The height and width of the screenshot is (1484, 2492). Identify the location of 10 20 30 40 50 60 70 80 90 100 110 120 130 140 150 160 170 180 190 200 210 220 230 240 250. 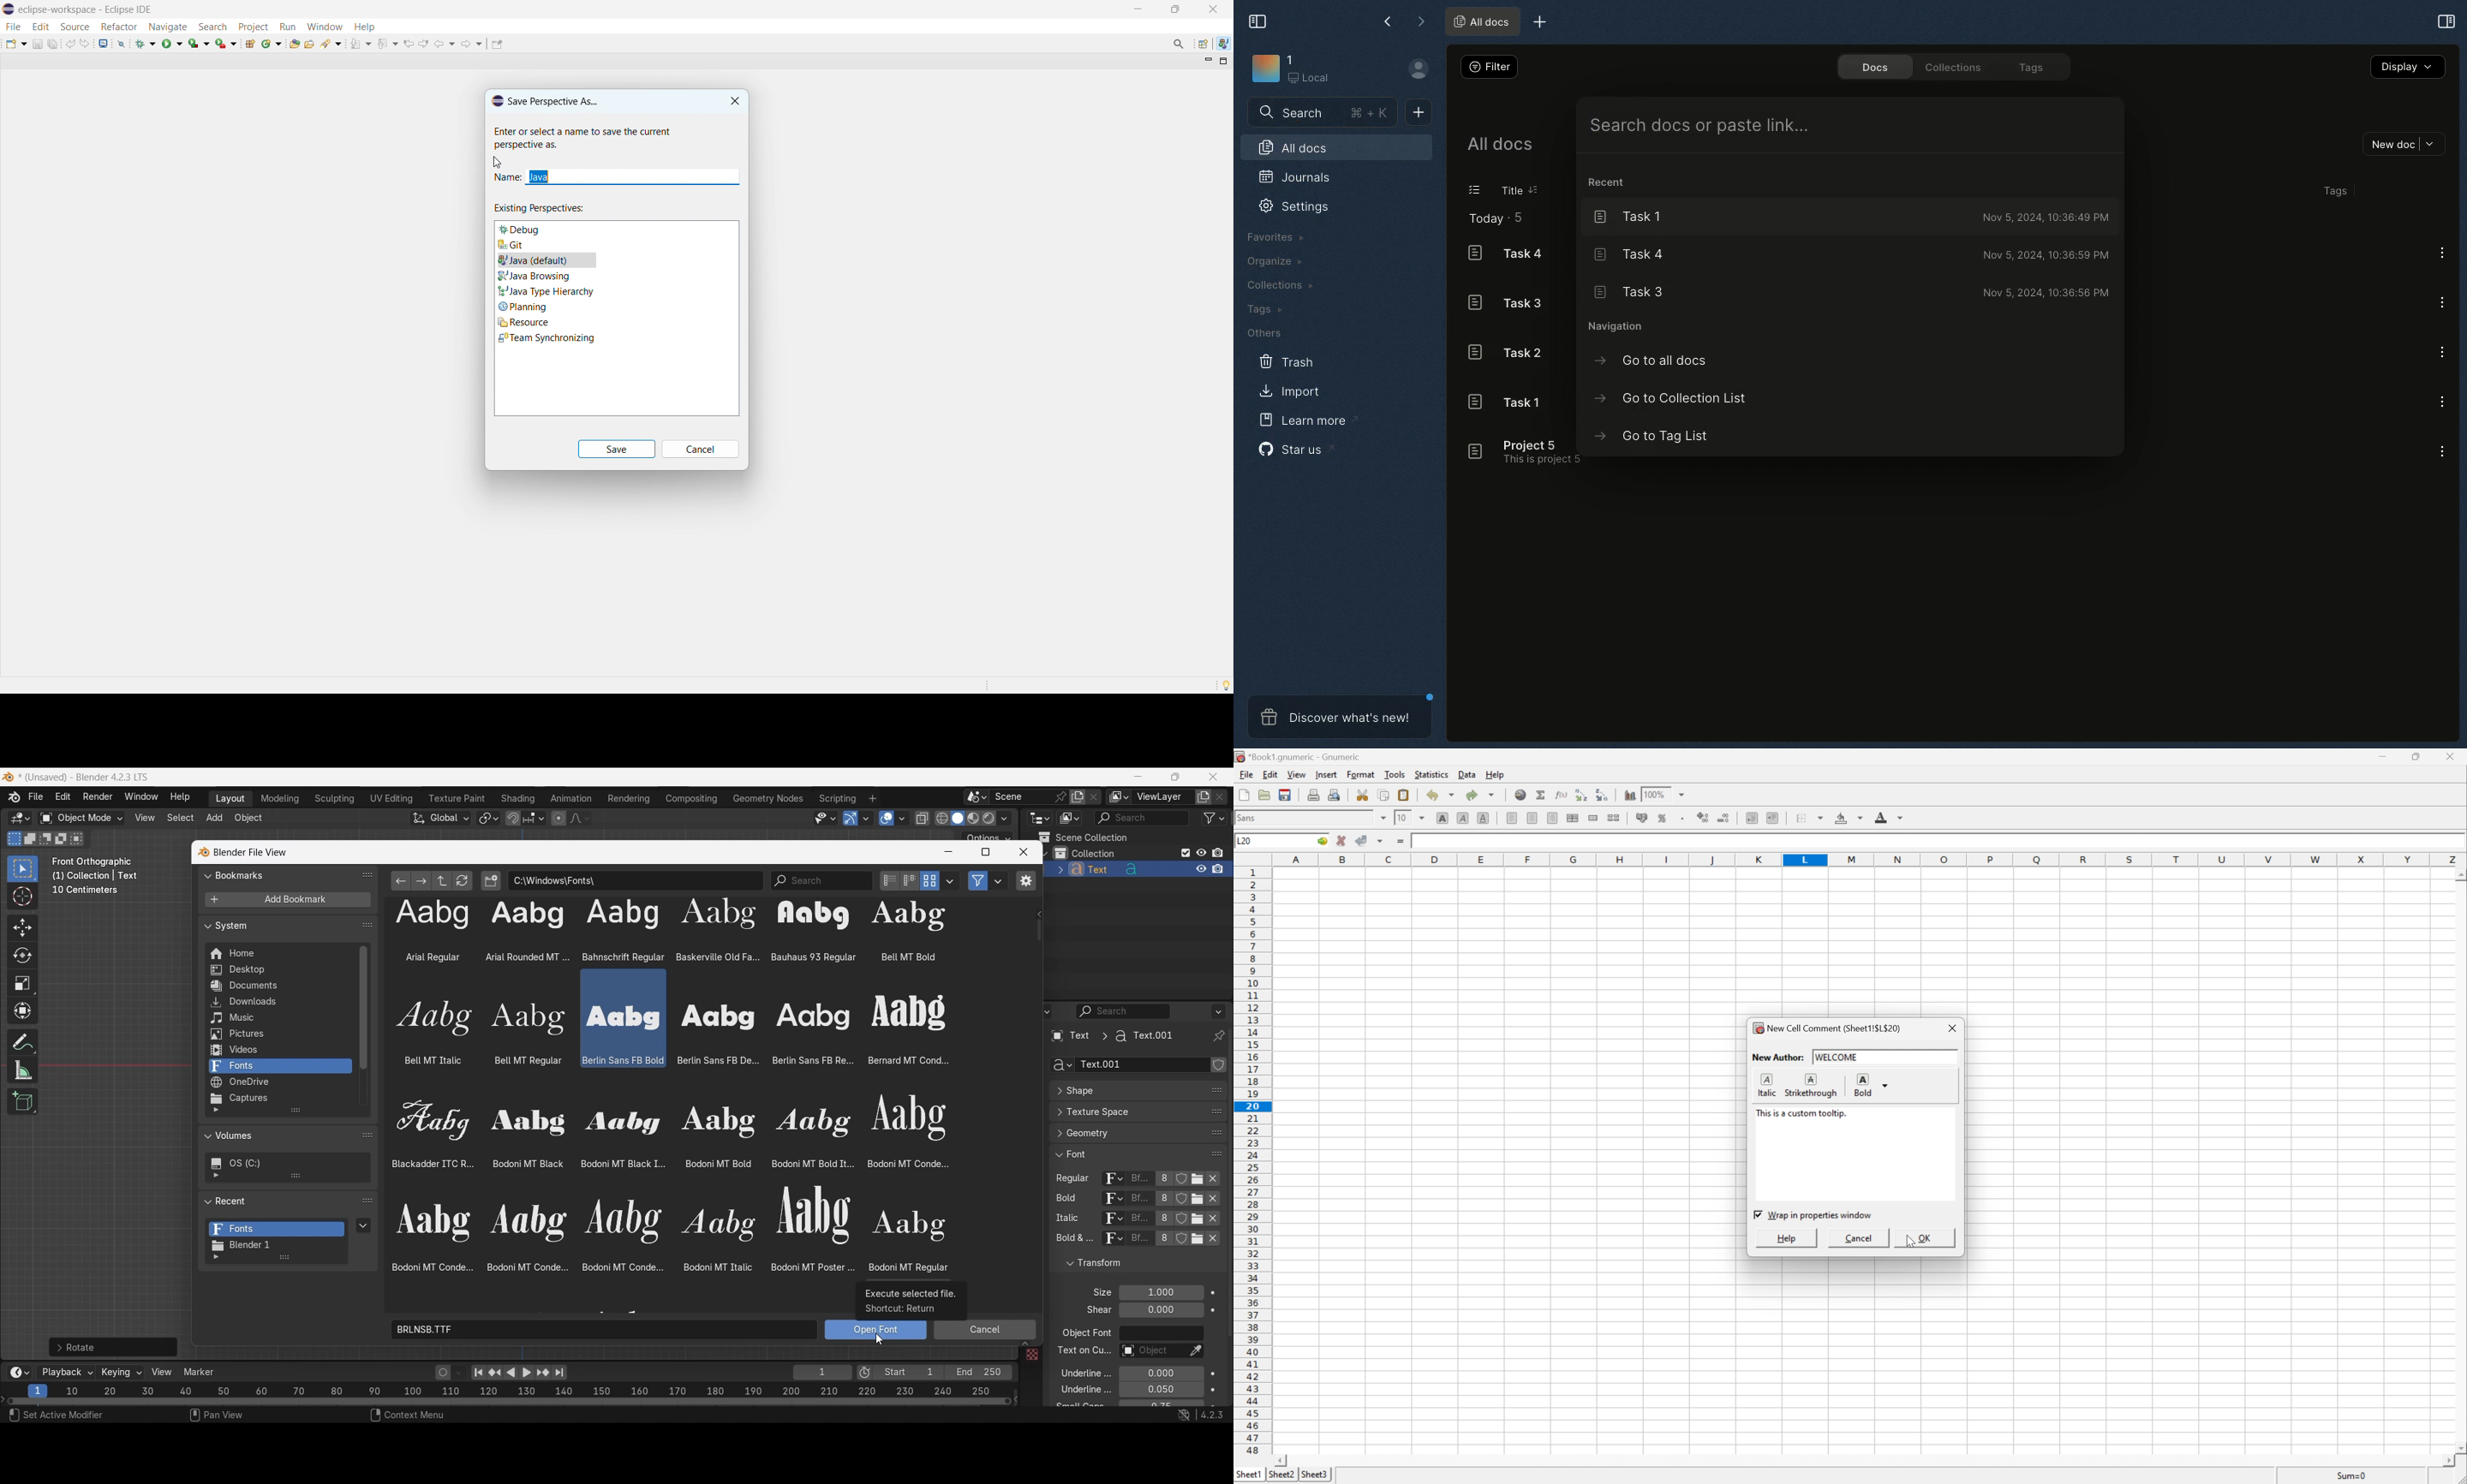
(531, 1389).